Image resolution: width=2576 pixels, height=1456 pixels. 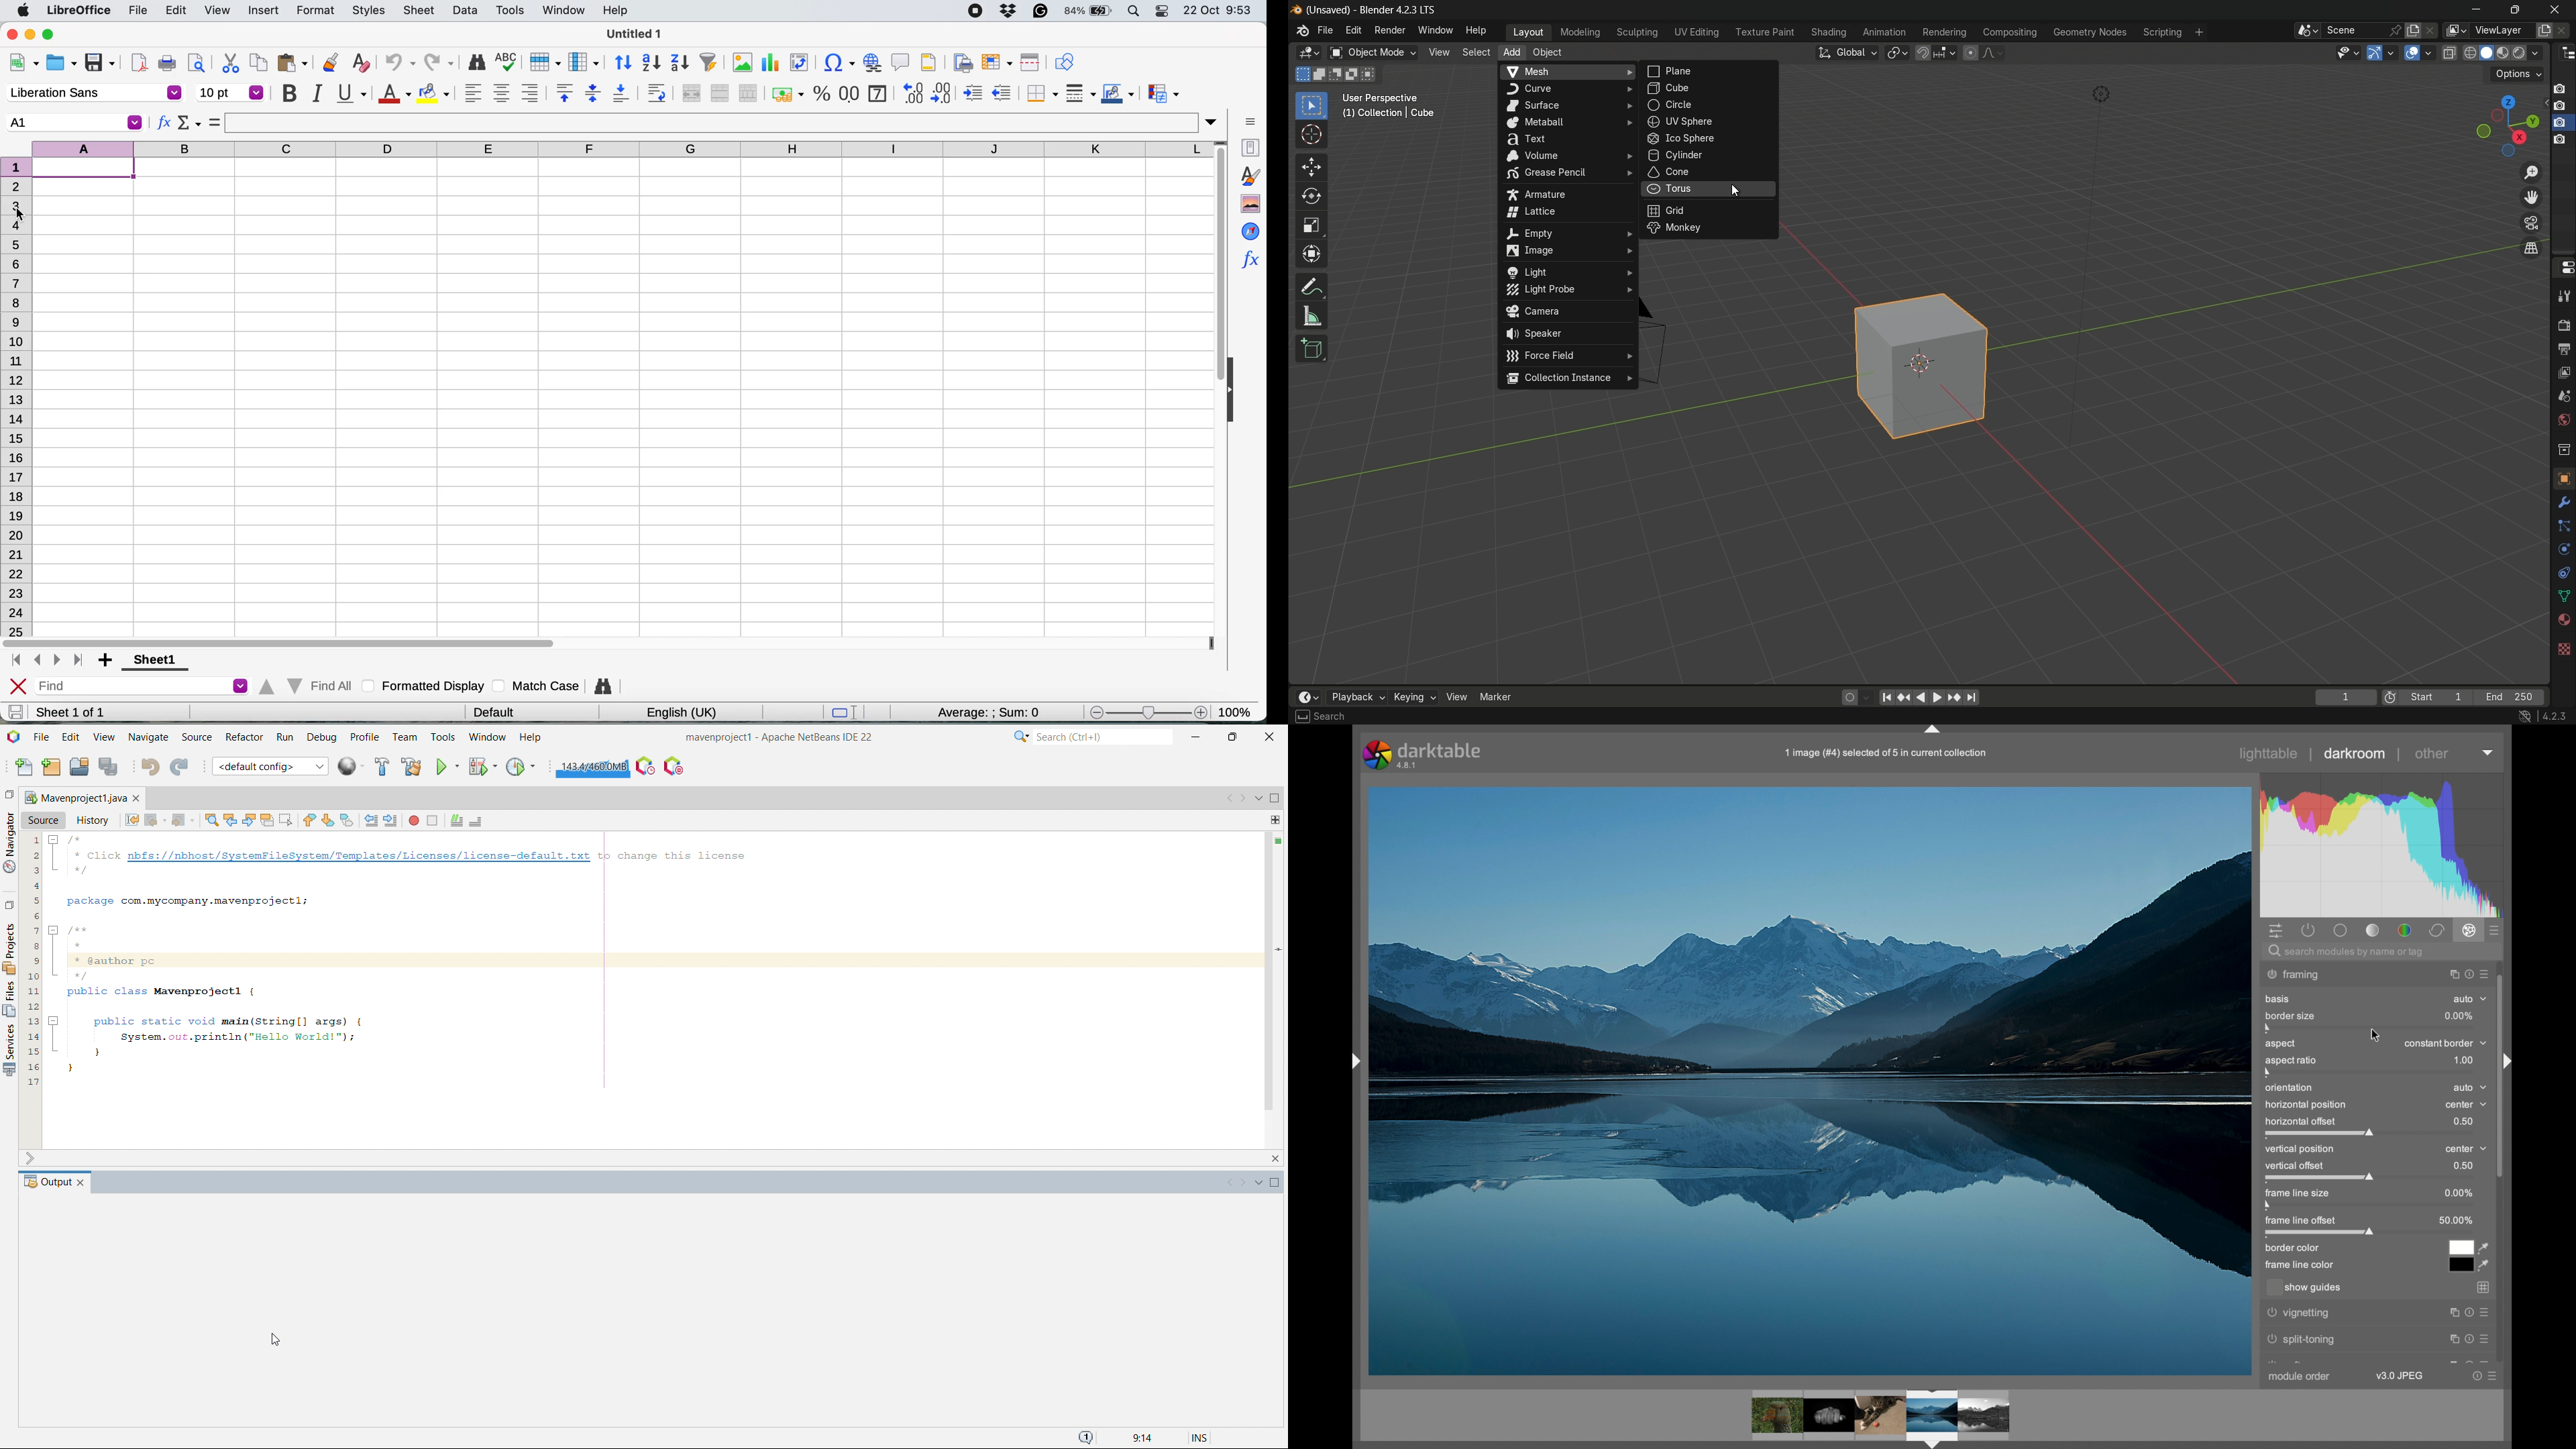 I want to click on format as currency, so click(x=787, y=94).